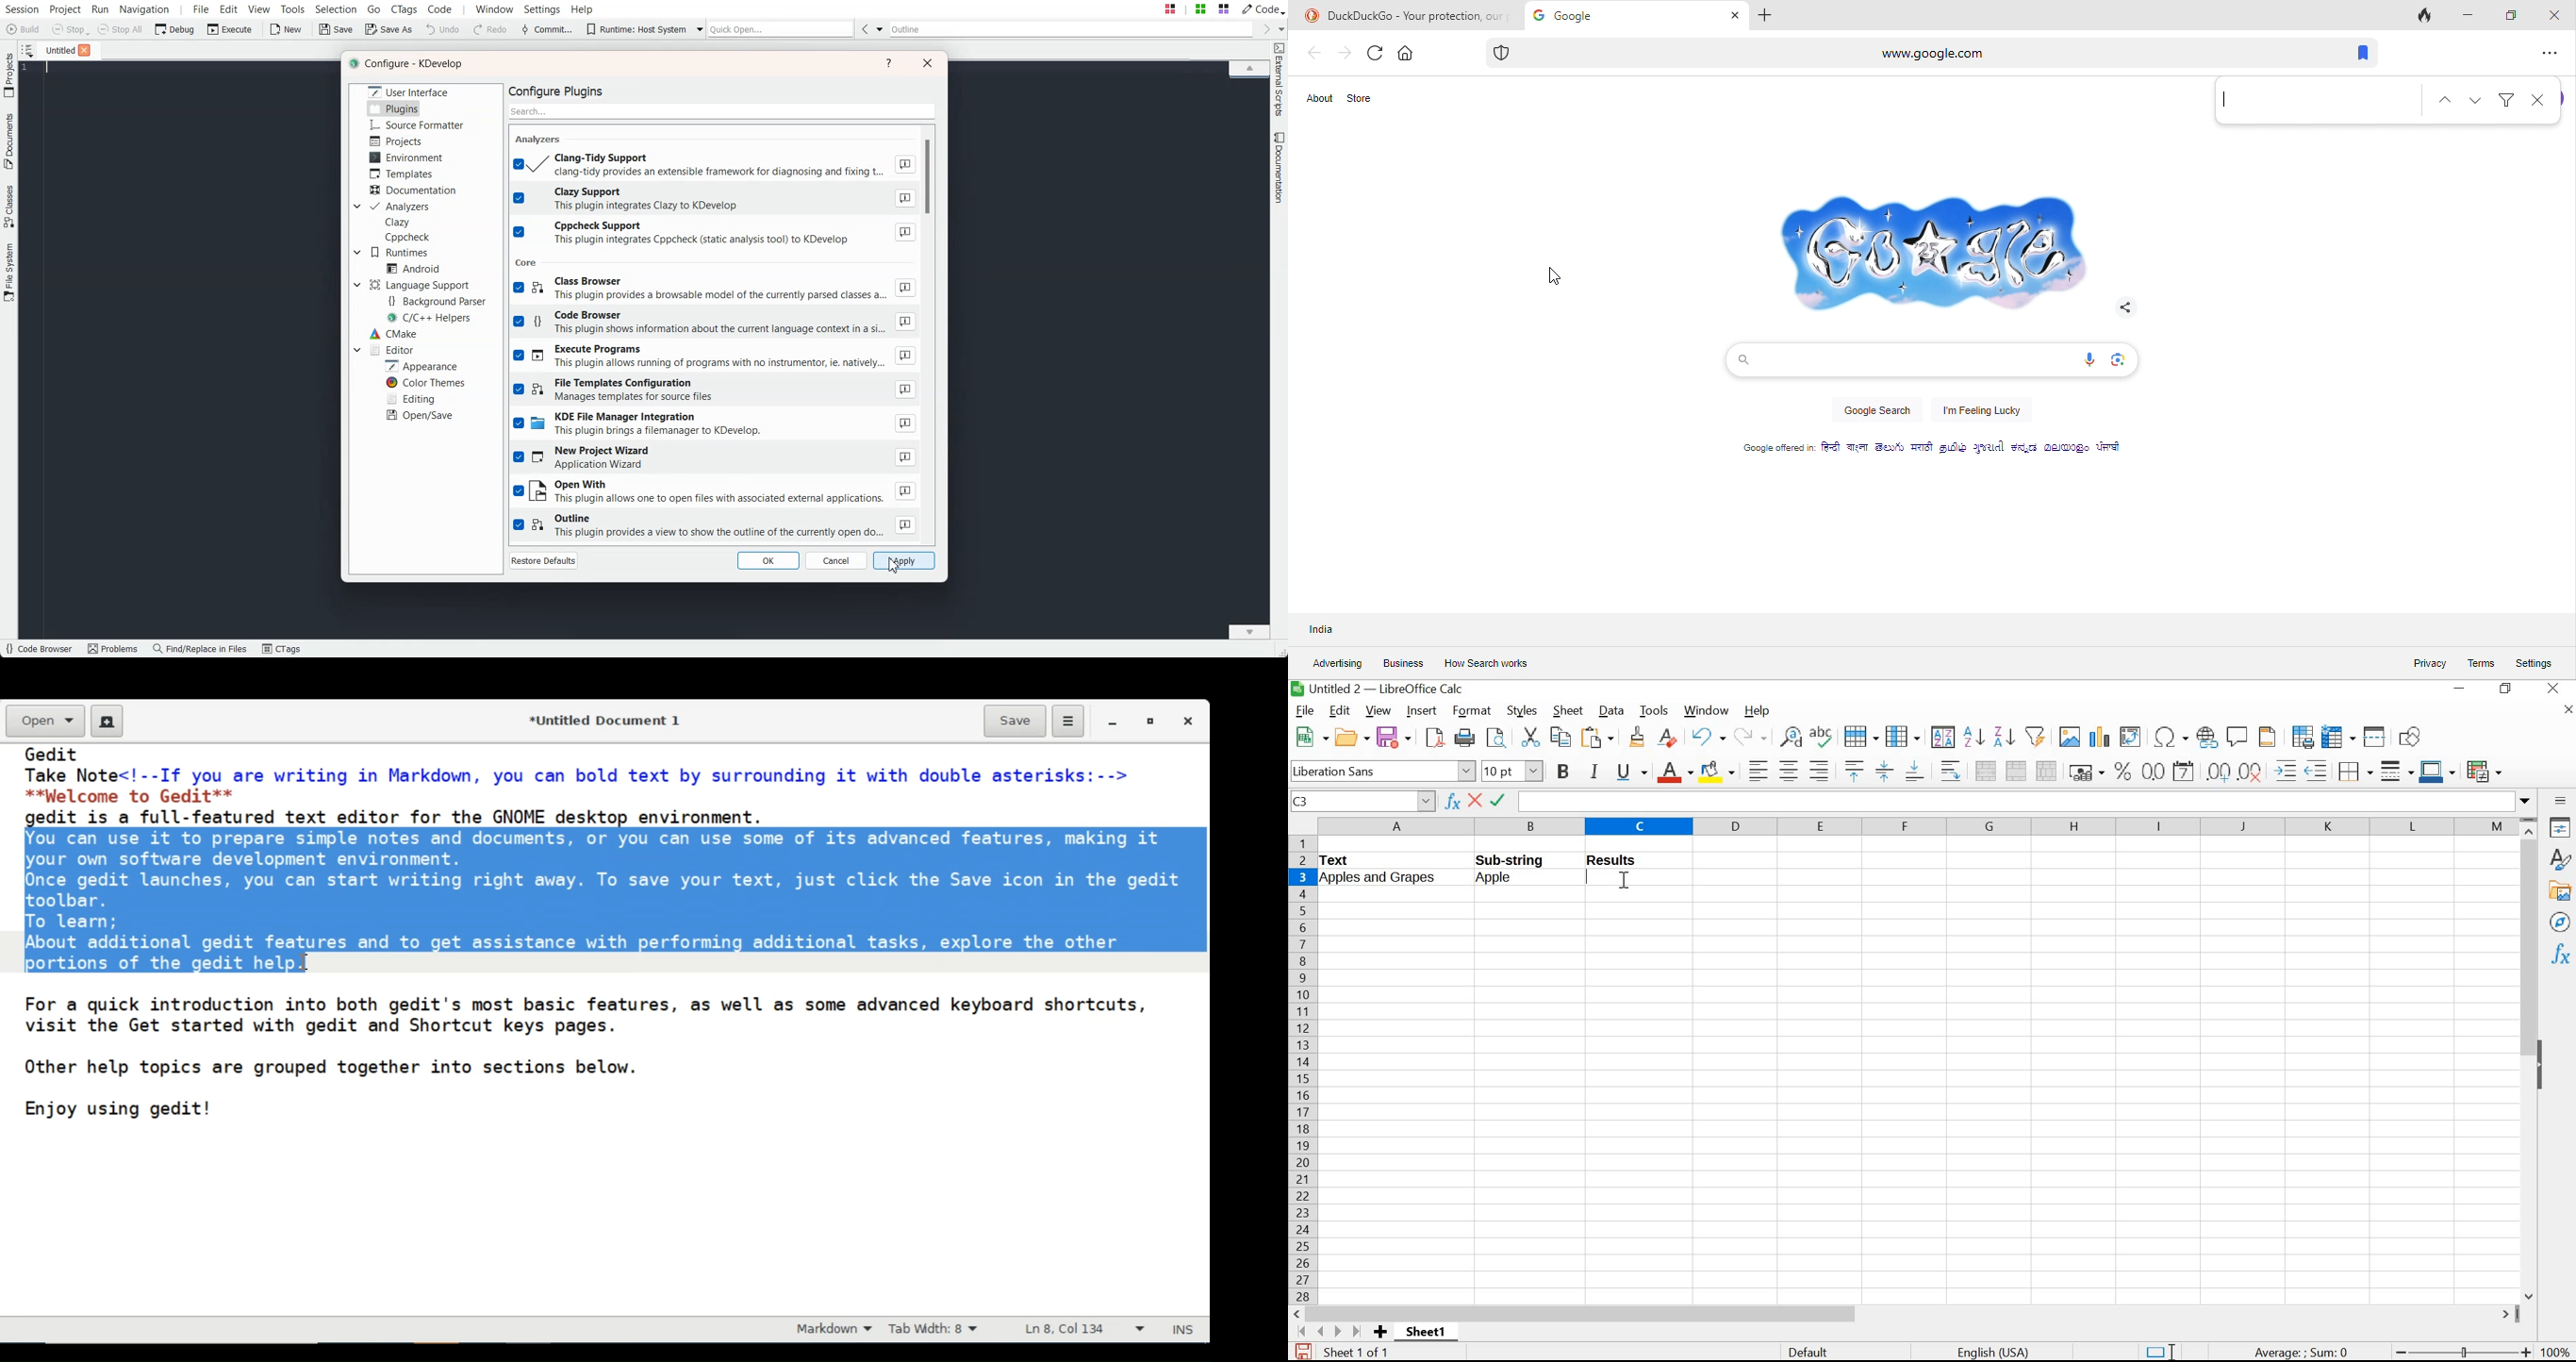 The height and width of the screenshot is (1372, 2576). Describe the element at coordinates (2035, 738) in the screenshot. I see `autofilter` at that location.